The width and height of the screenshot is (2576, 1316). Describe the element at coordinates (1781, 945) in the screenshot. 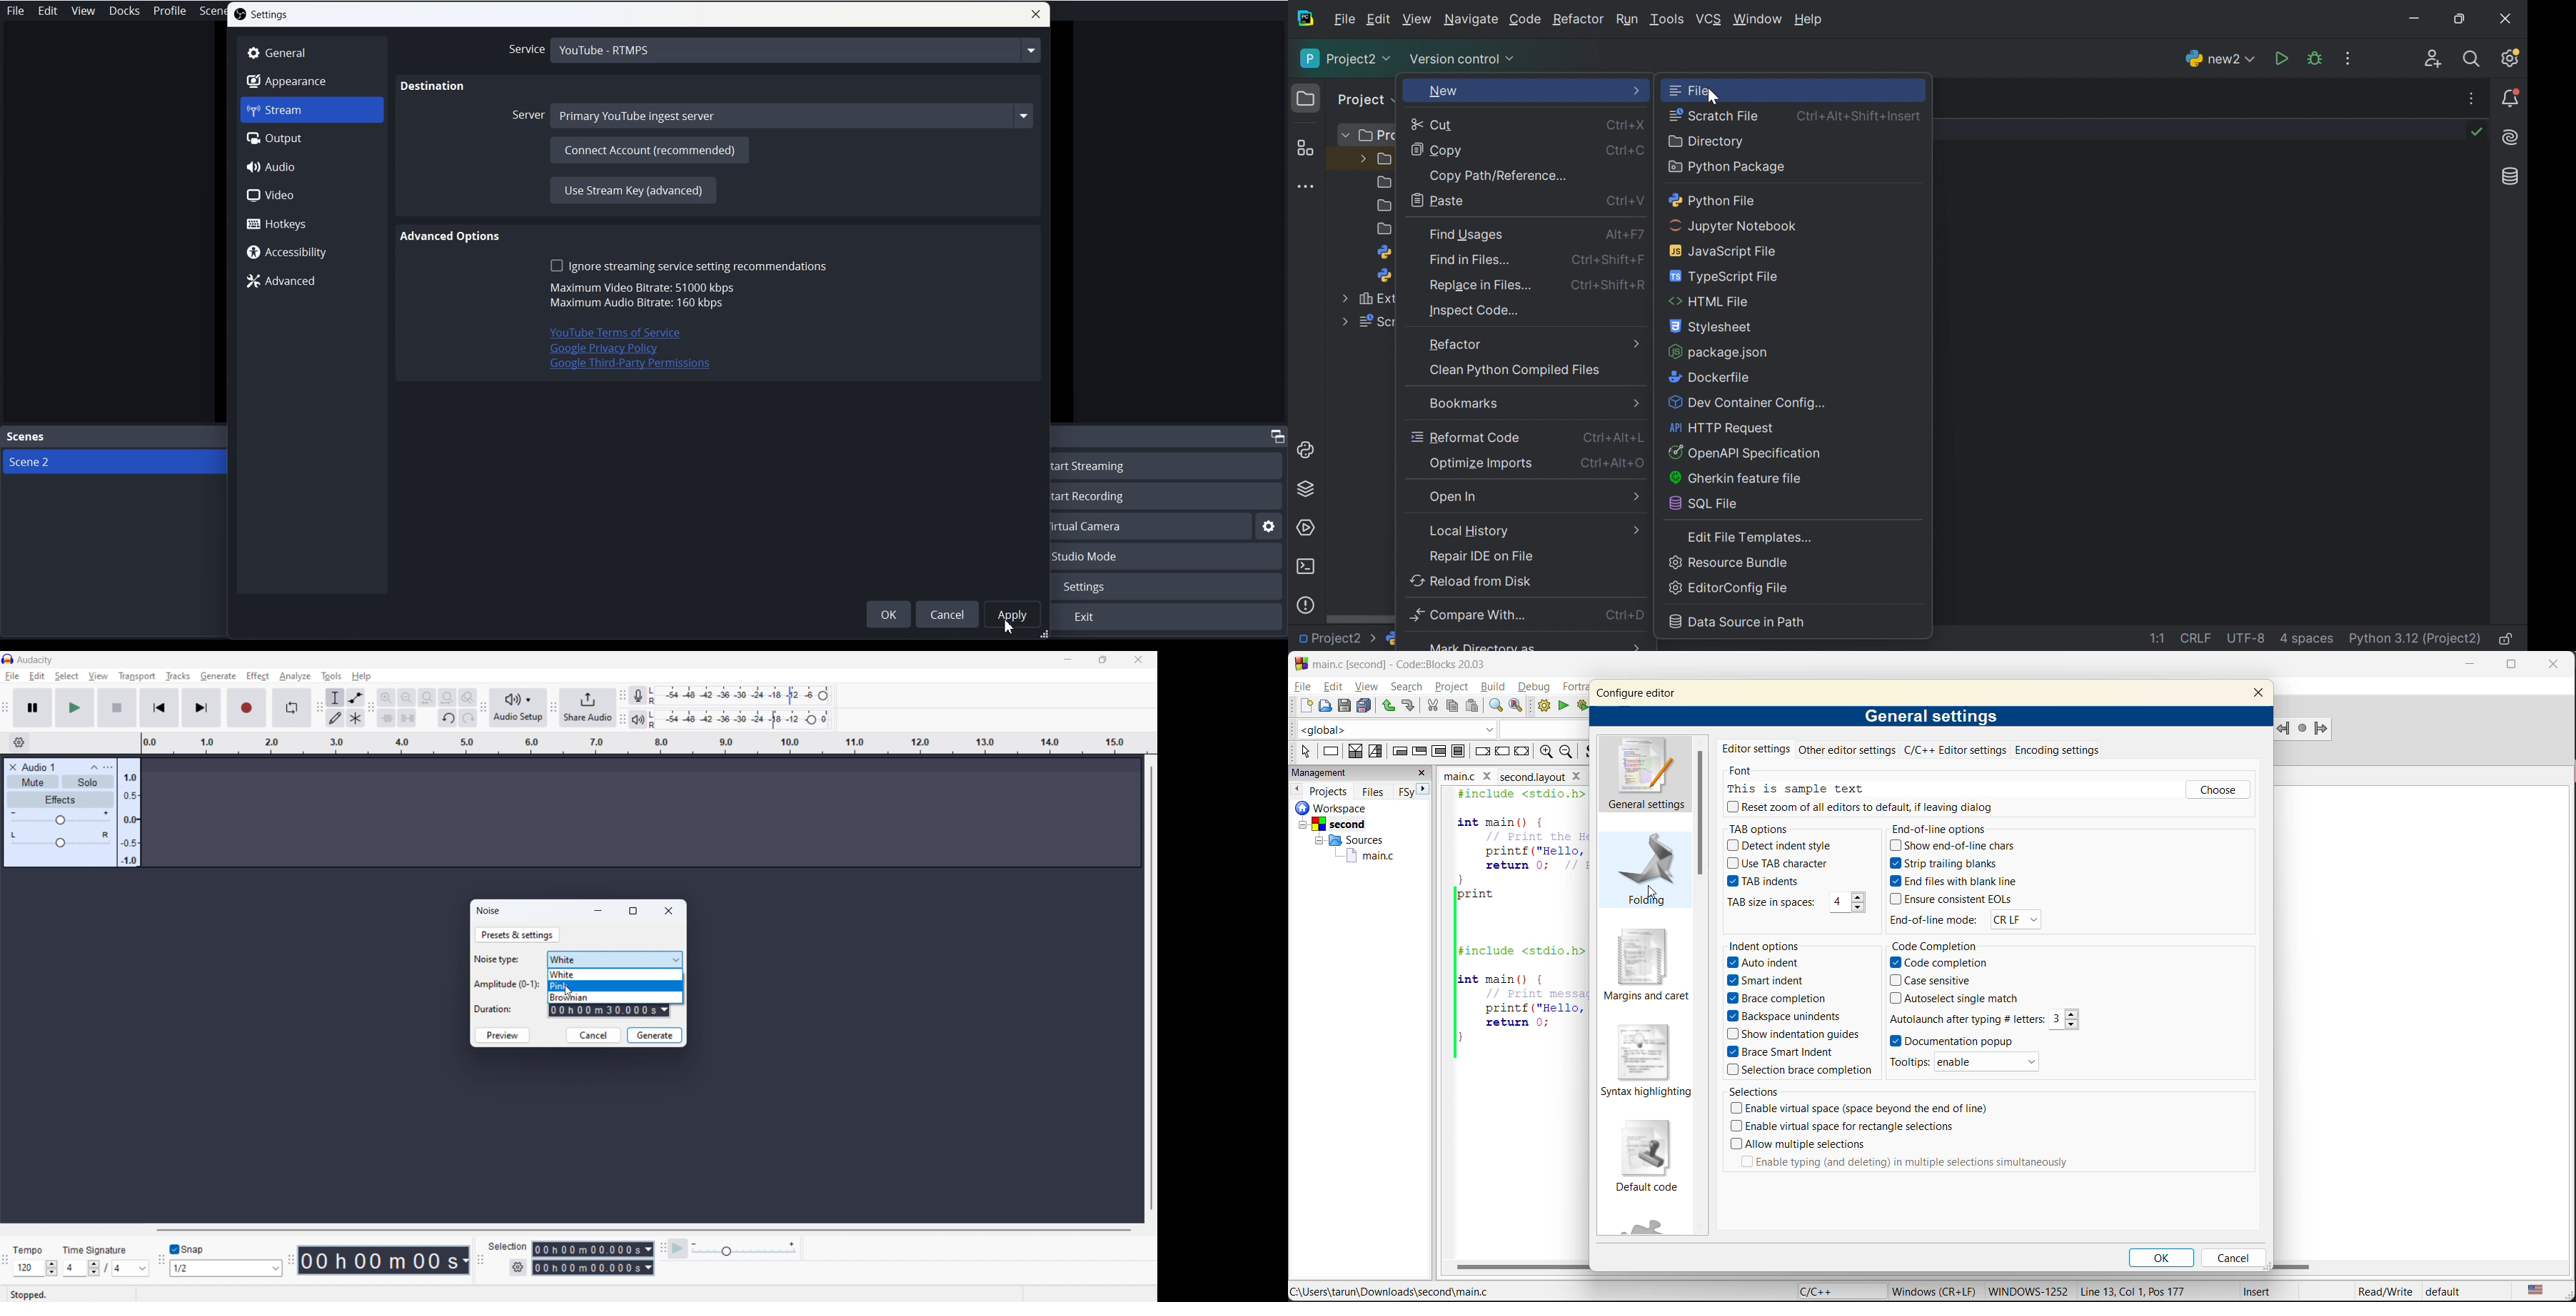

I see `indent options` at that location.